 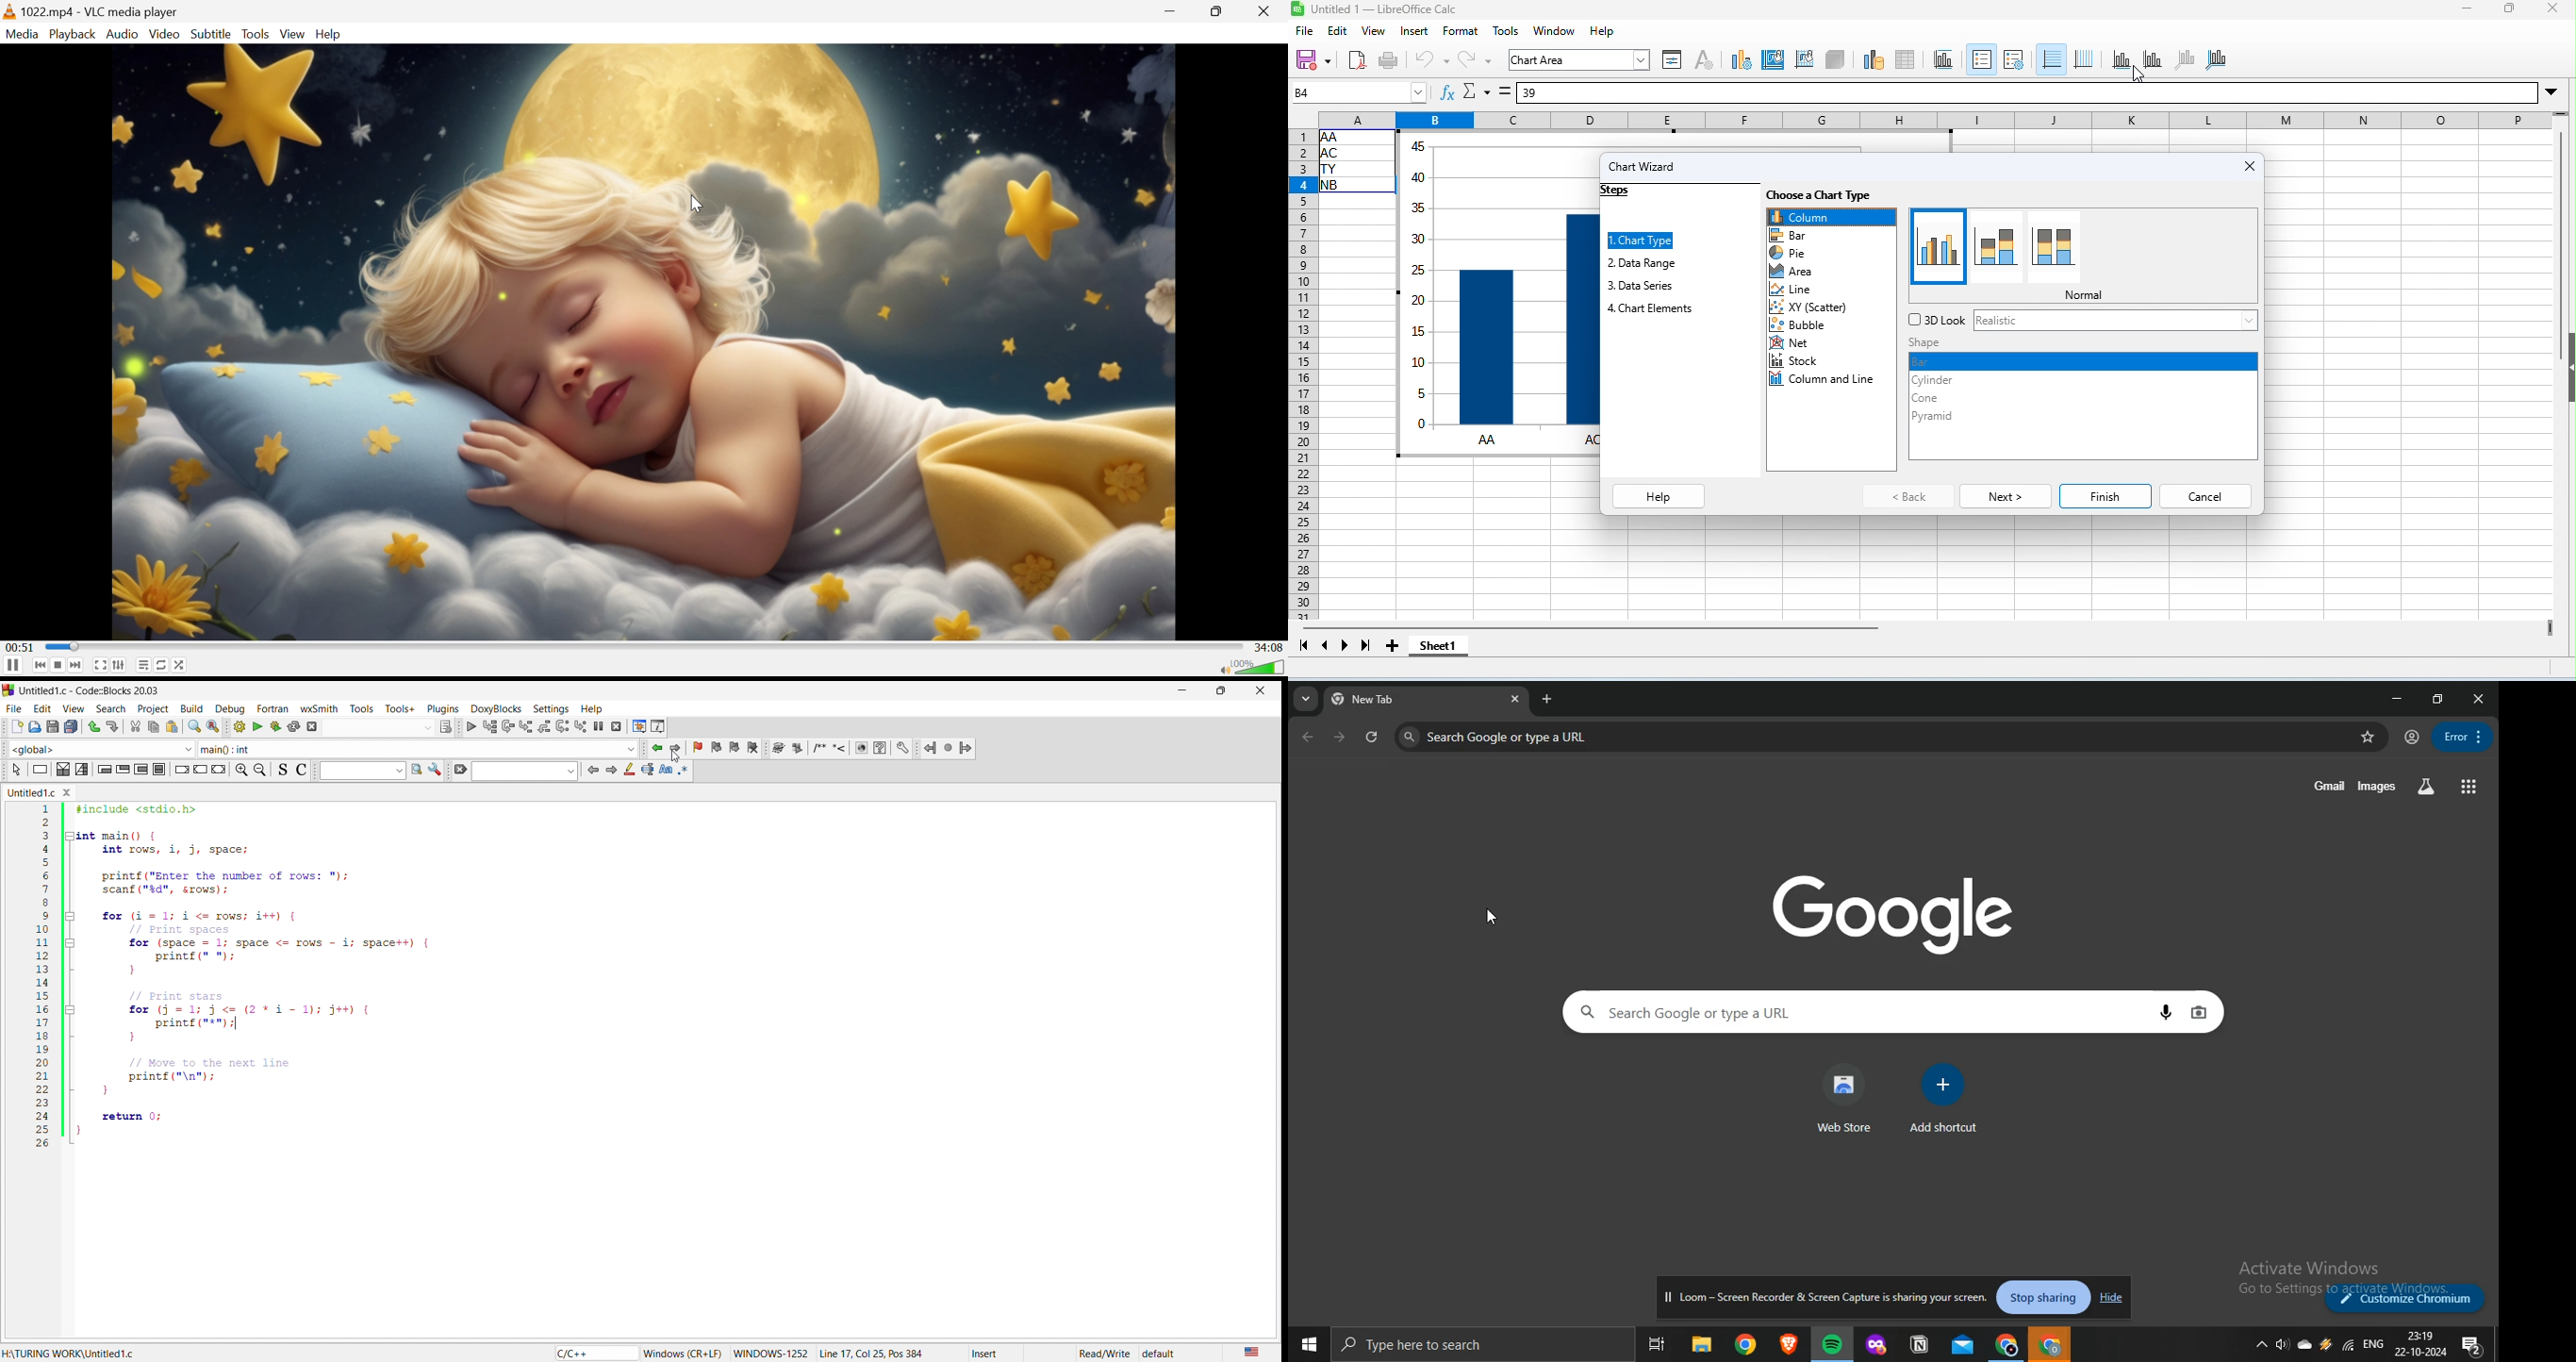 What do you see at coordinates (1819, 237) in the screenshot?
I see `bar` at bounding box center [1819, 237].